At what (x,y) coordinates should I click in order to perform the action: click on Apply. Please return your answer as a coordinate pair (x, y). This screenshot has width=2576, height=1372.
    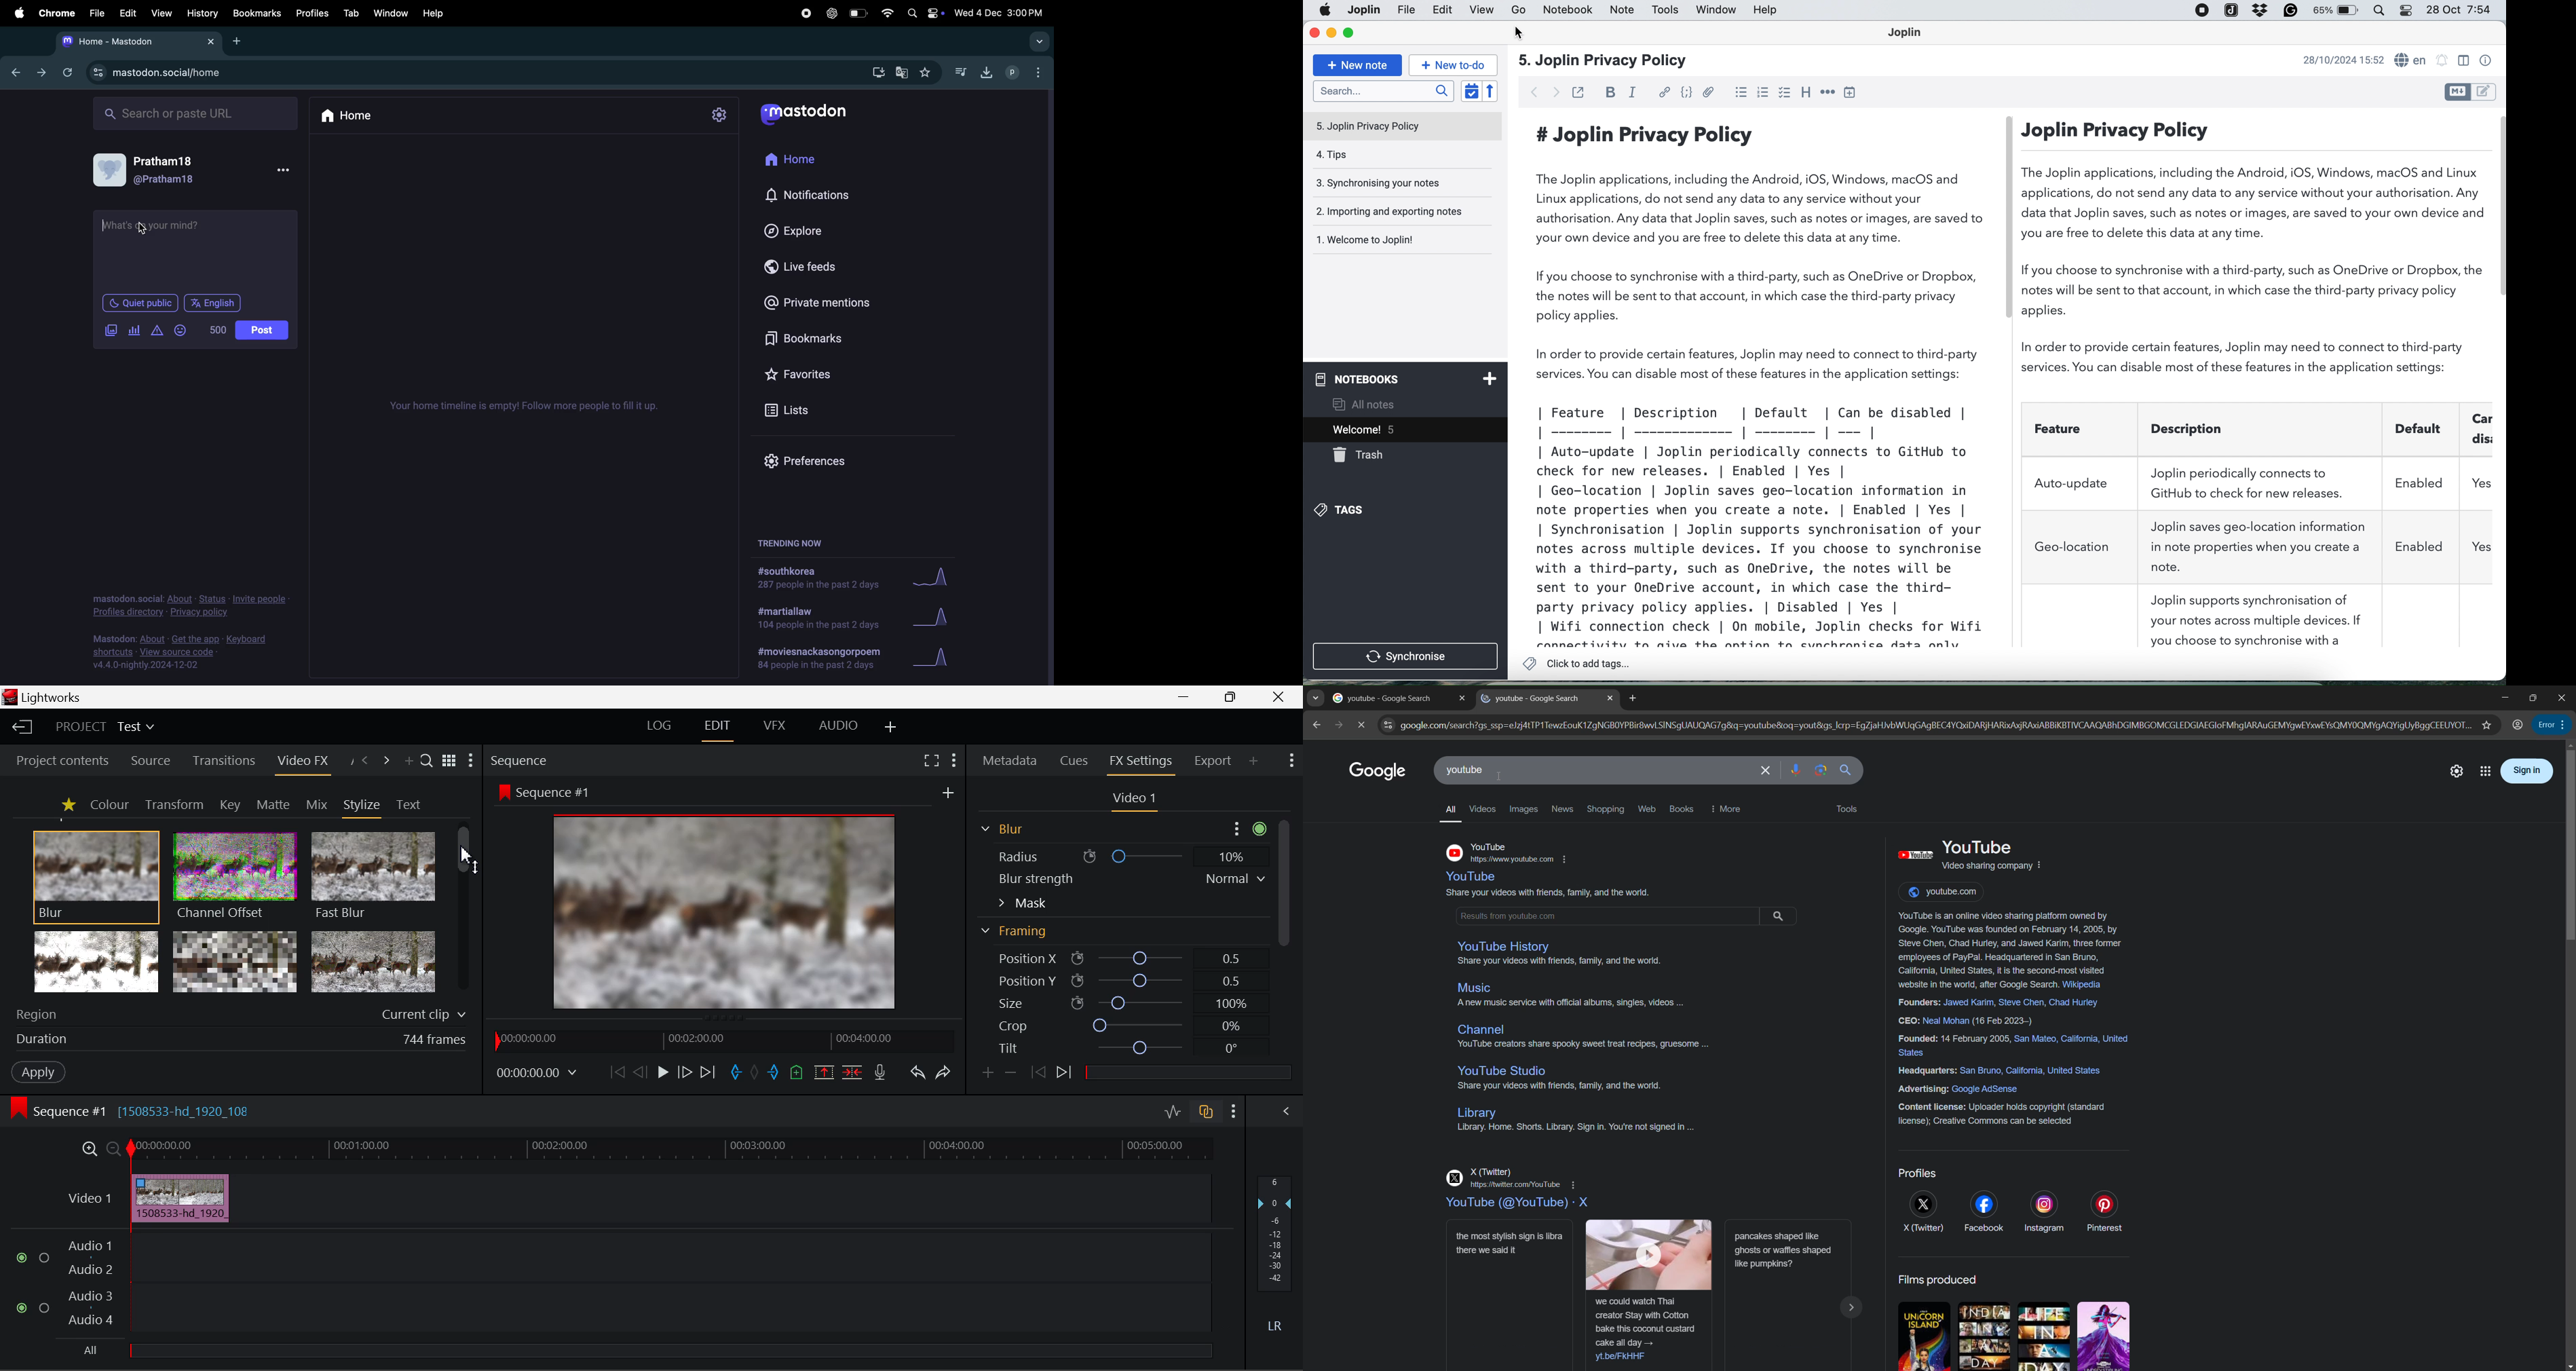
    Looking at the image, I should click on (38, 1074).